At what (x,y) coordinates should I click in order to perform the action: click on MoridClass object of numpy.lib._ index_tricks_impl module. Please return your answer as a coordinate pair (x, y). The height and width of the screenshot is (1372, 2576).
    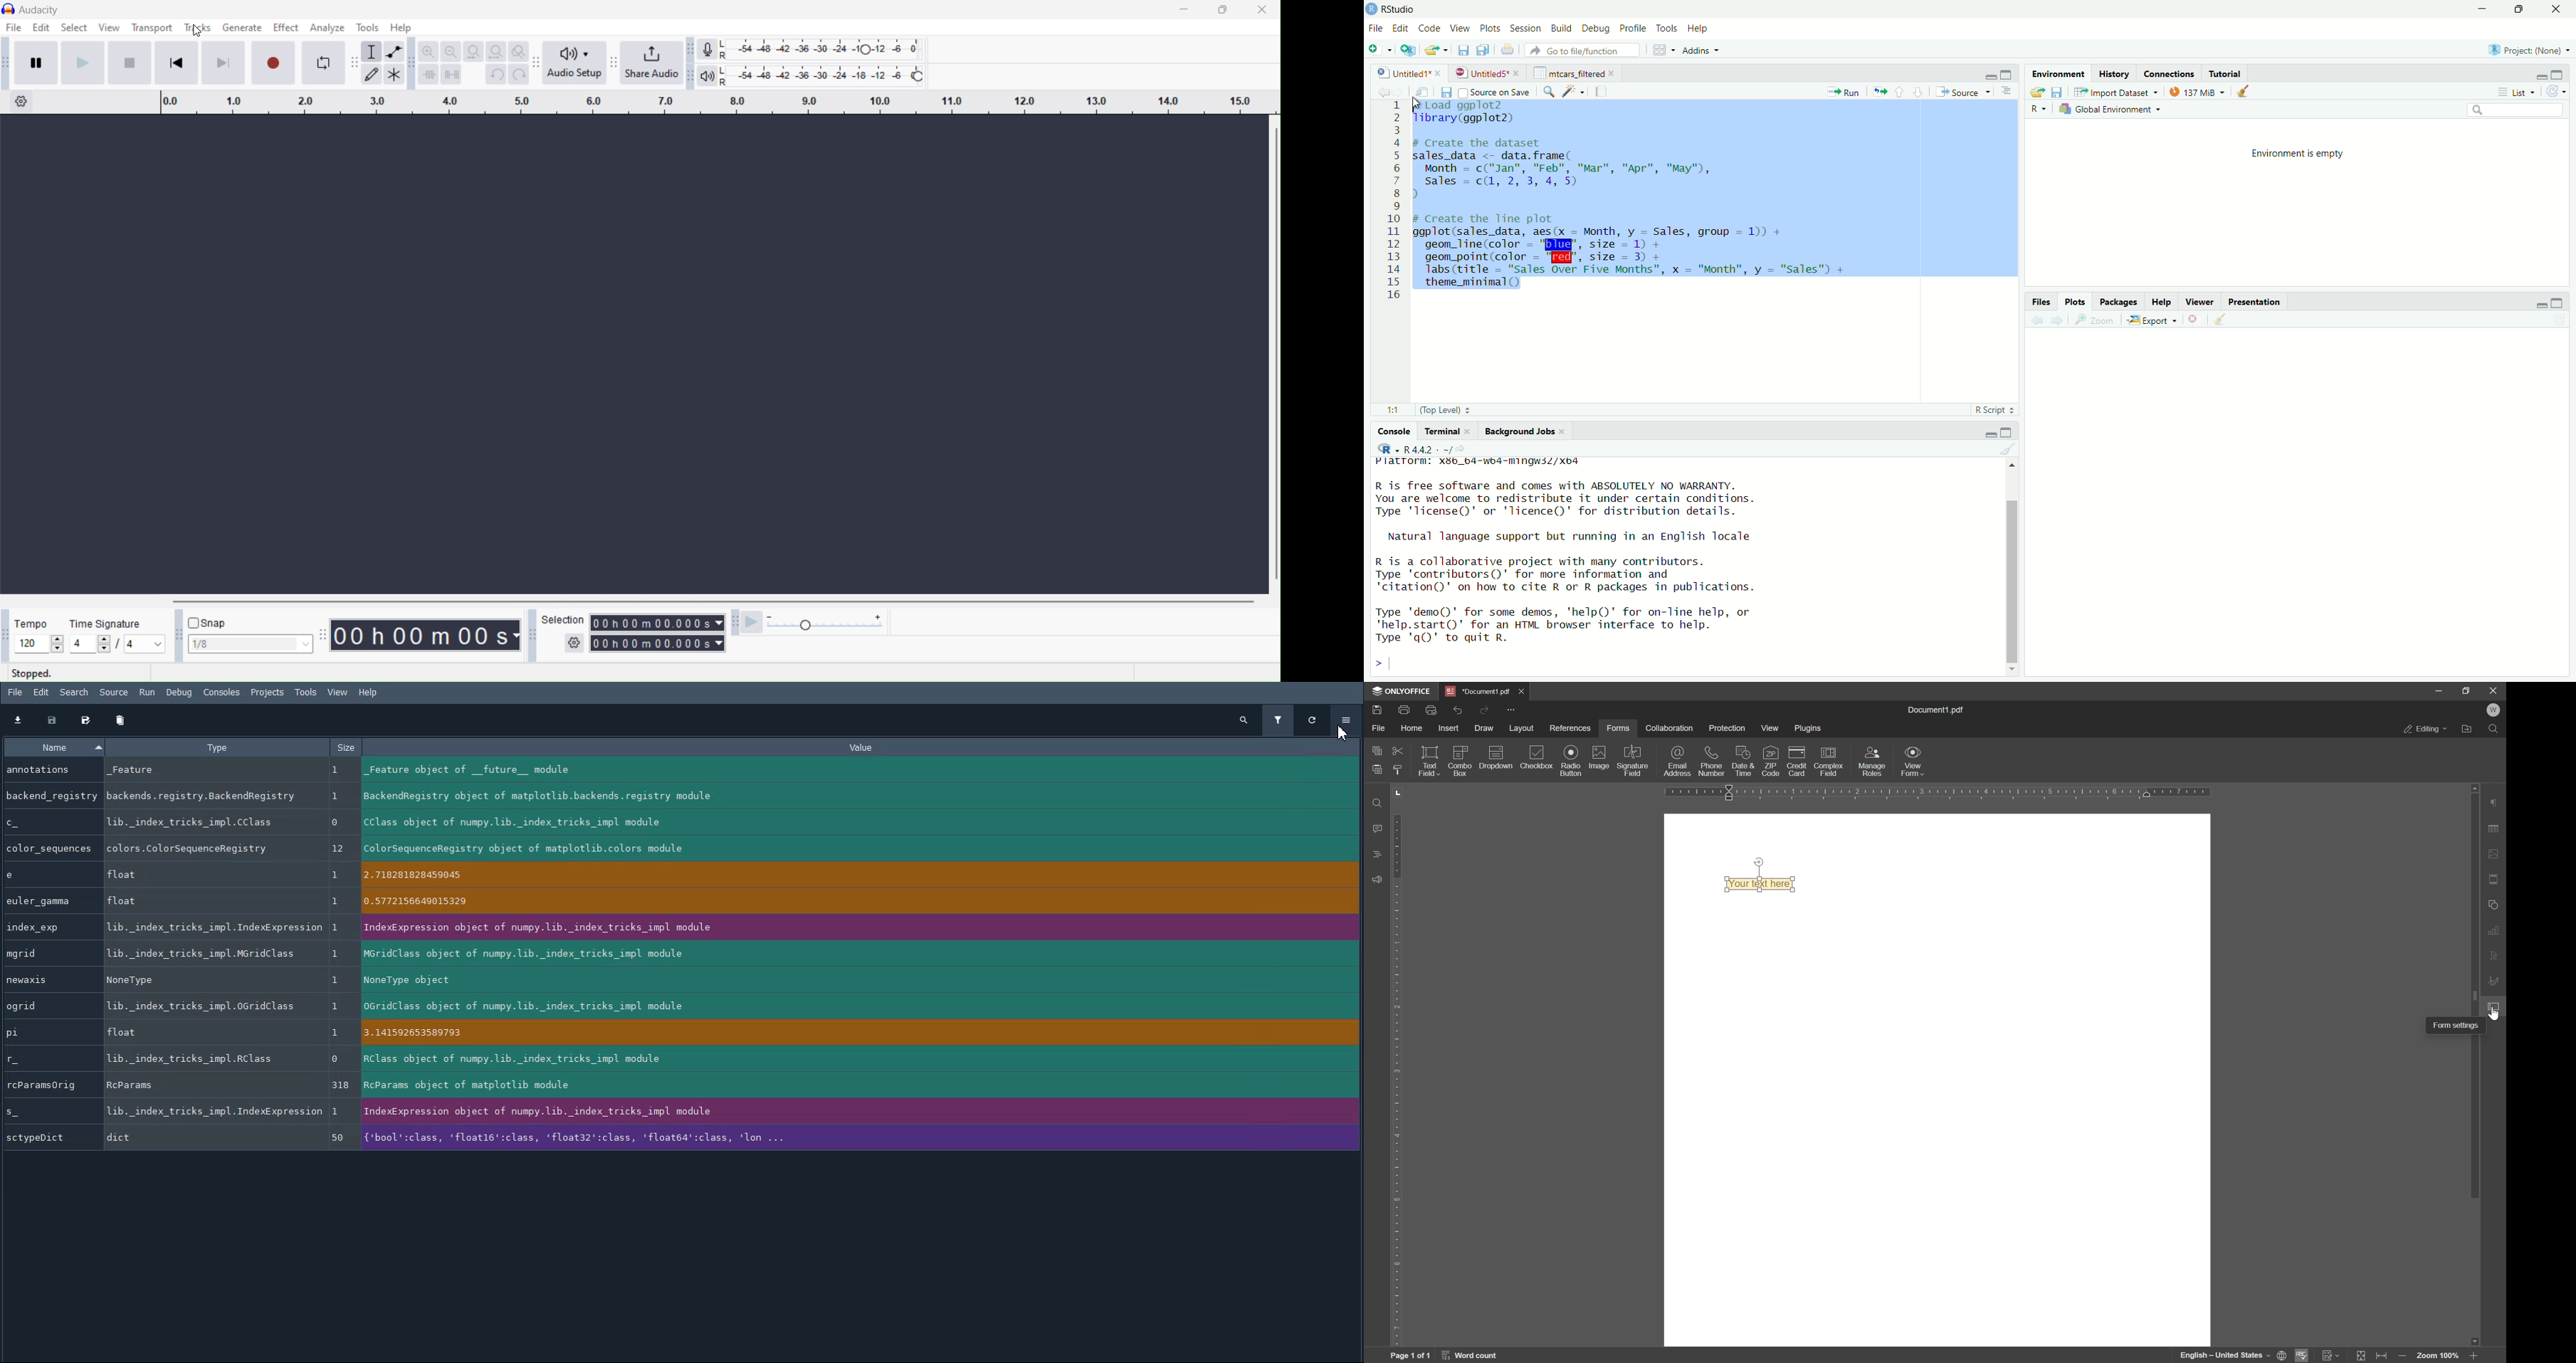
    Looking at the image, I should click on (862, 955).